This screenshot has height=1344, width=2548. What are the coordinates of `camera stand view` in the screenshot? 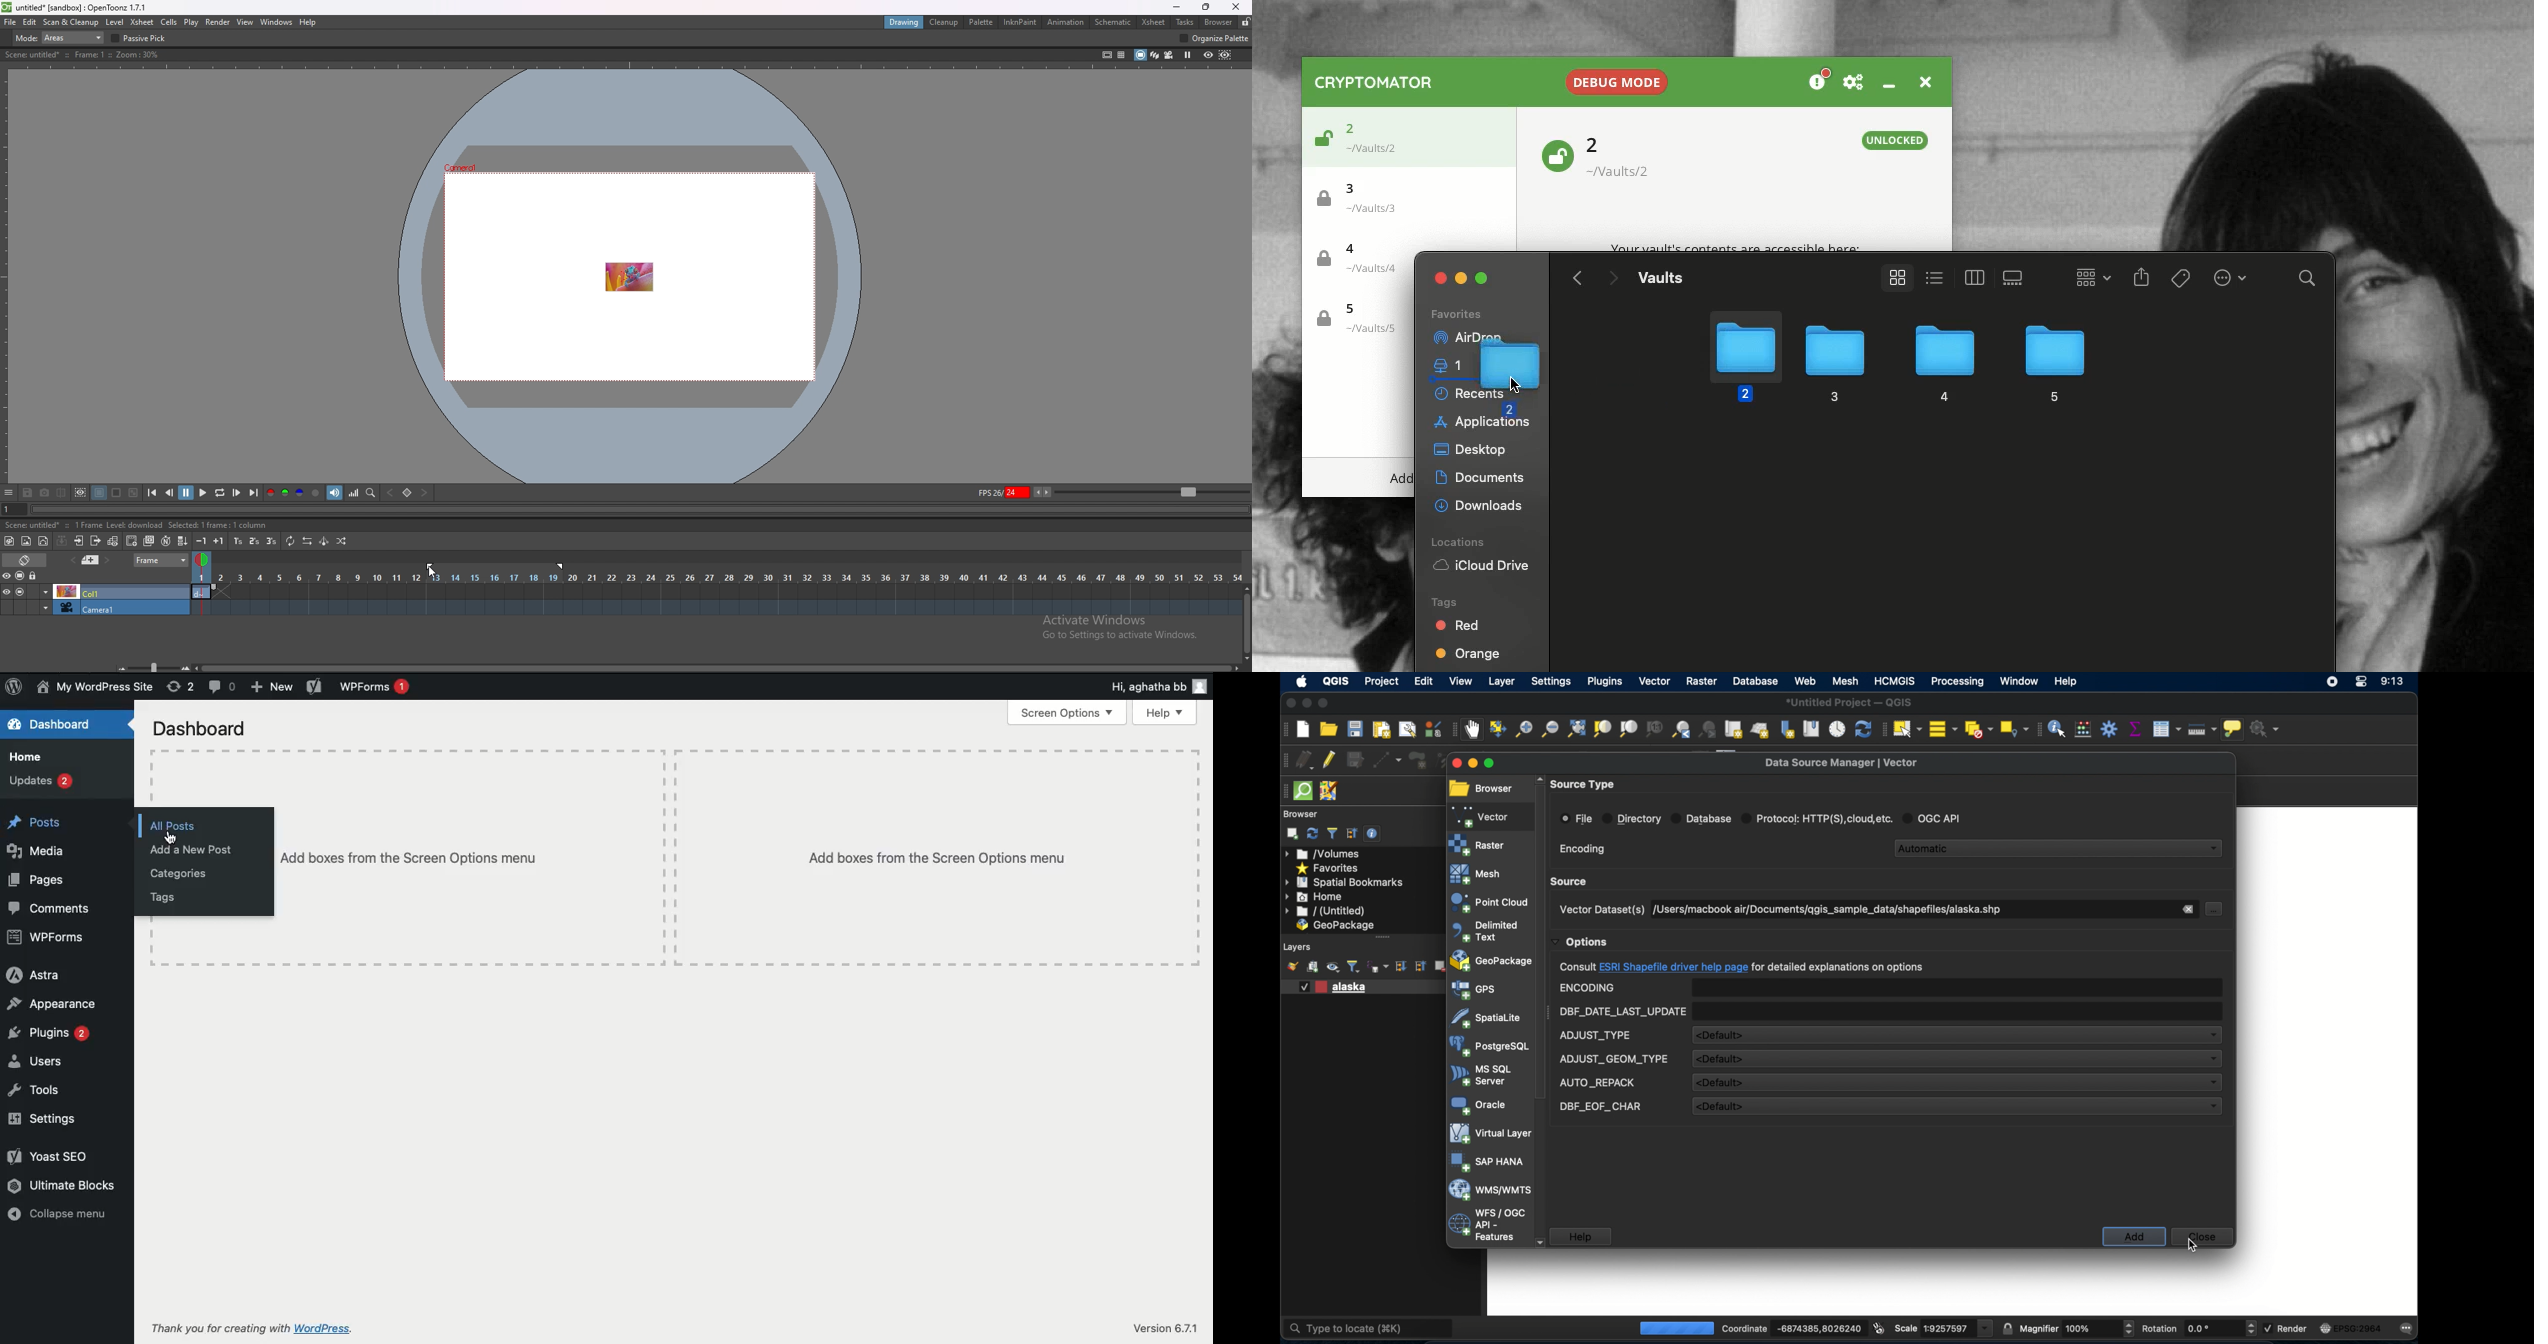 It's located at (1140, 55).